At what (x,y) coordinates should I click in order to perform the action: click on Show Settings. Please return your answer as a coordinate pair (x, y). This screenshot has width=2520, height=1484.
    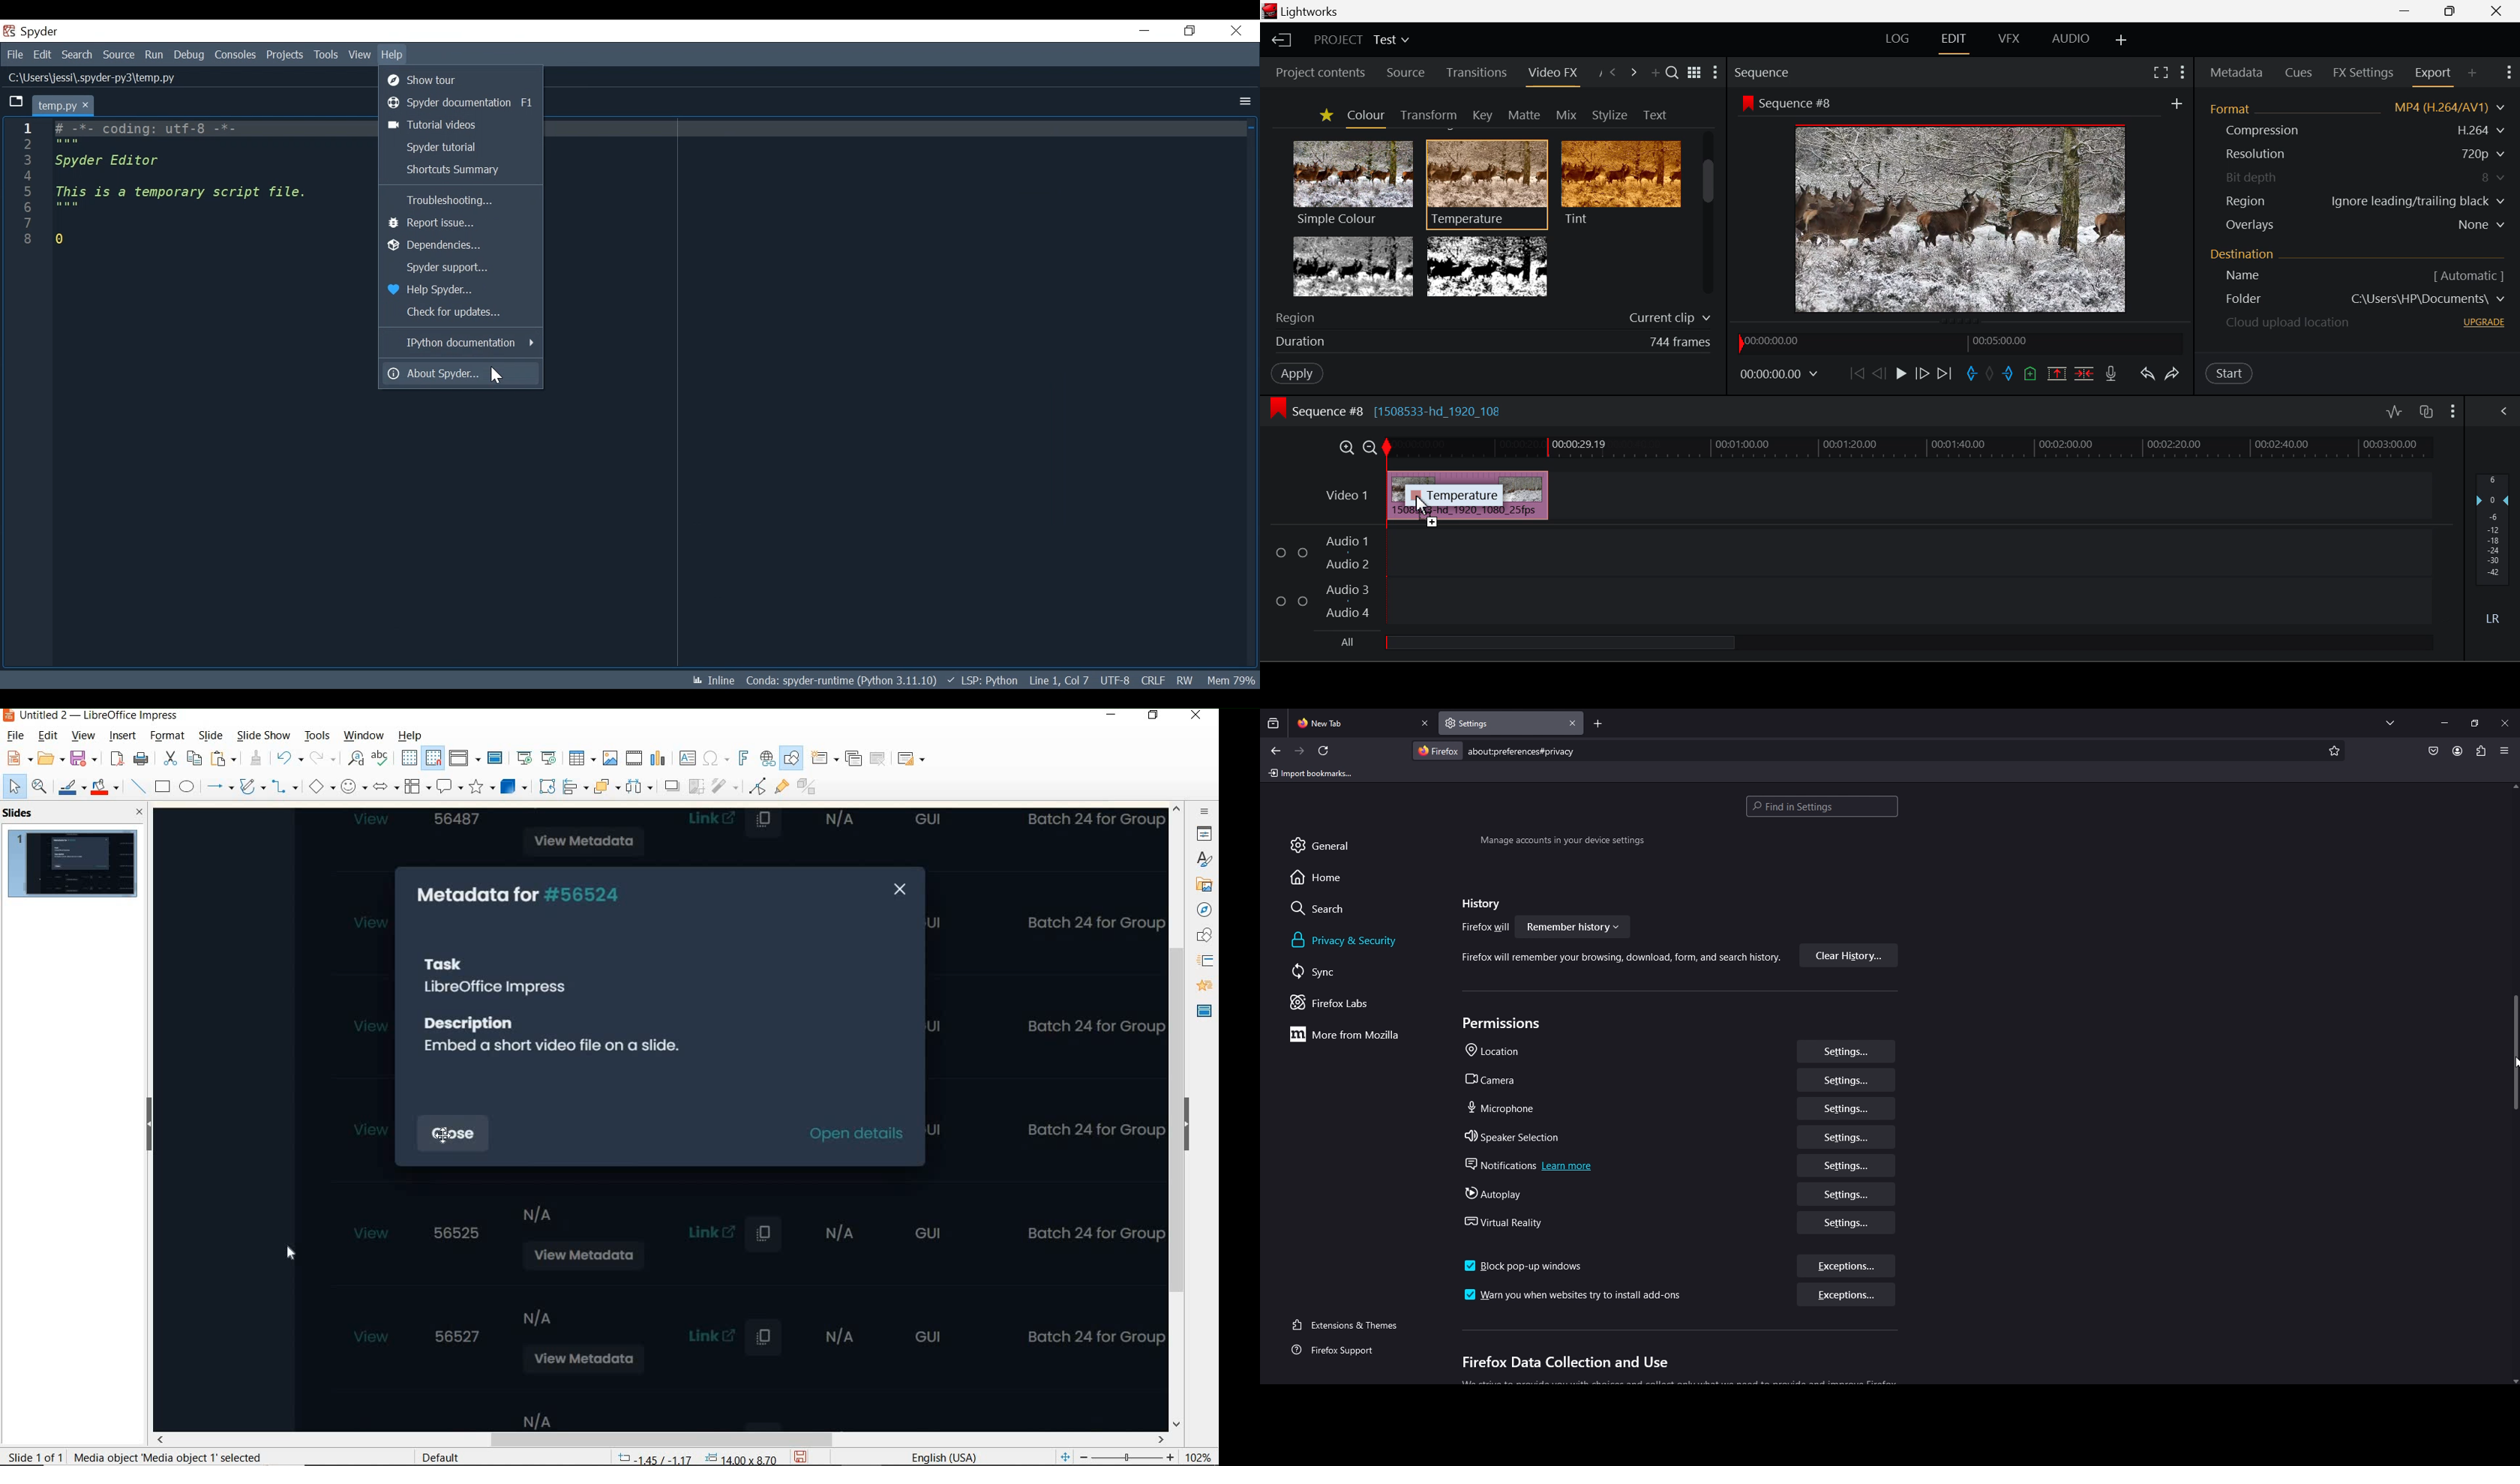
    Looking at the image, I should click on (2509, 75).